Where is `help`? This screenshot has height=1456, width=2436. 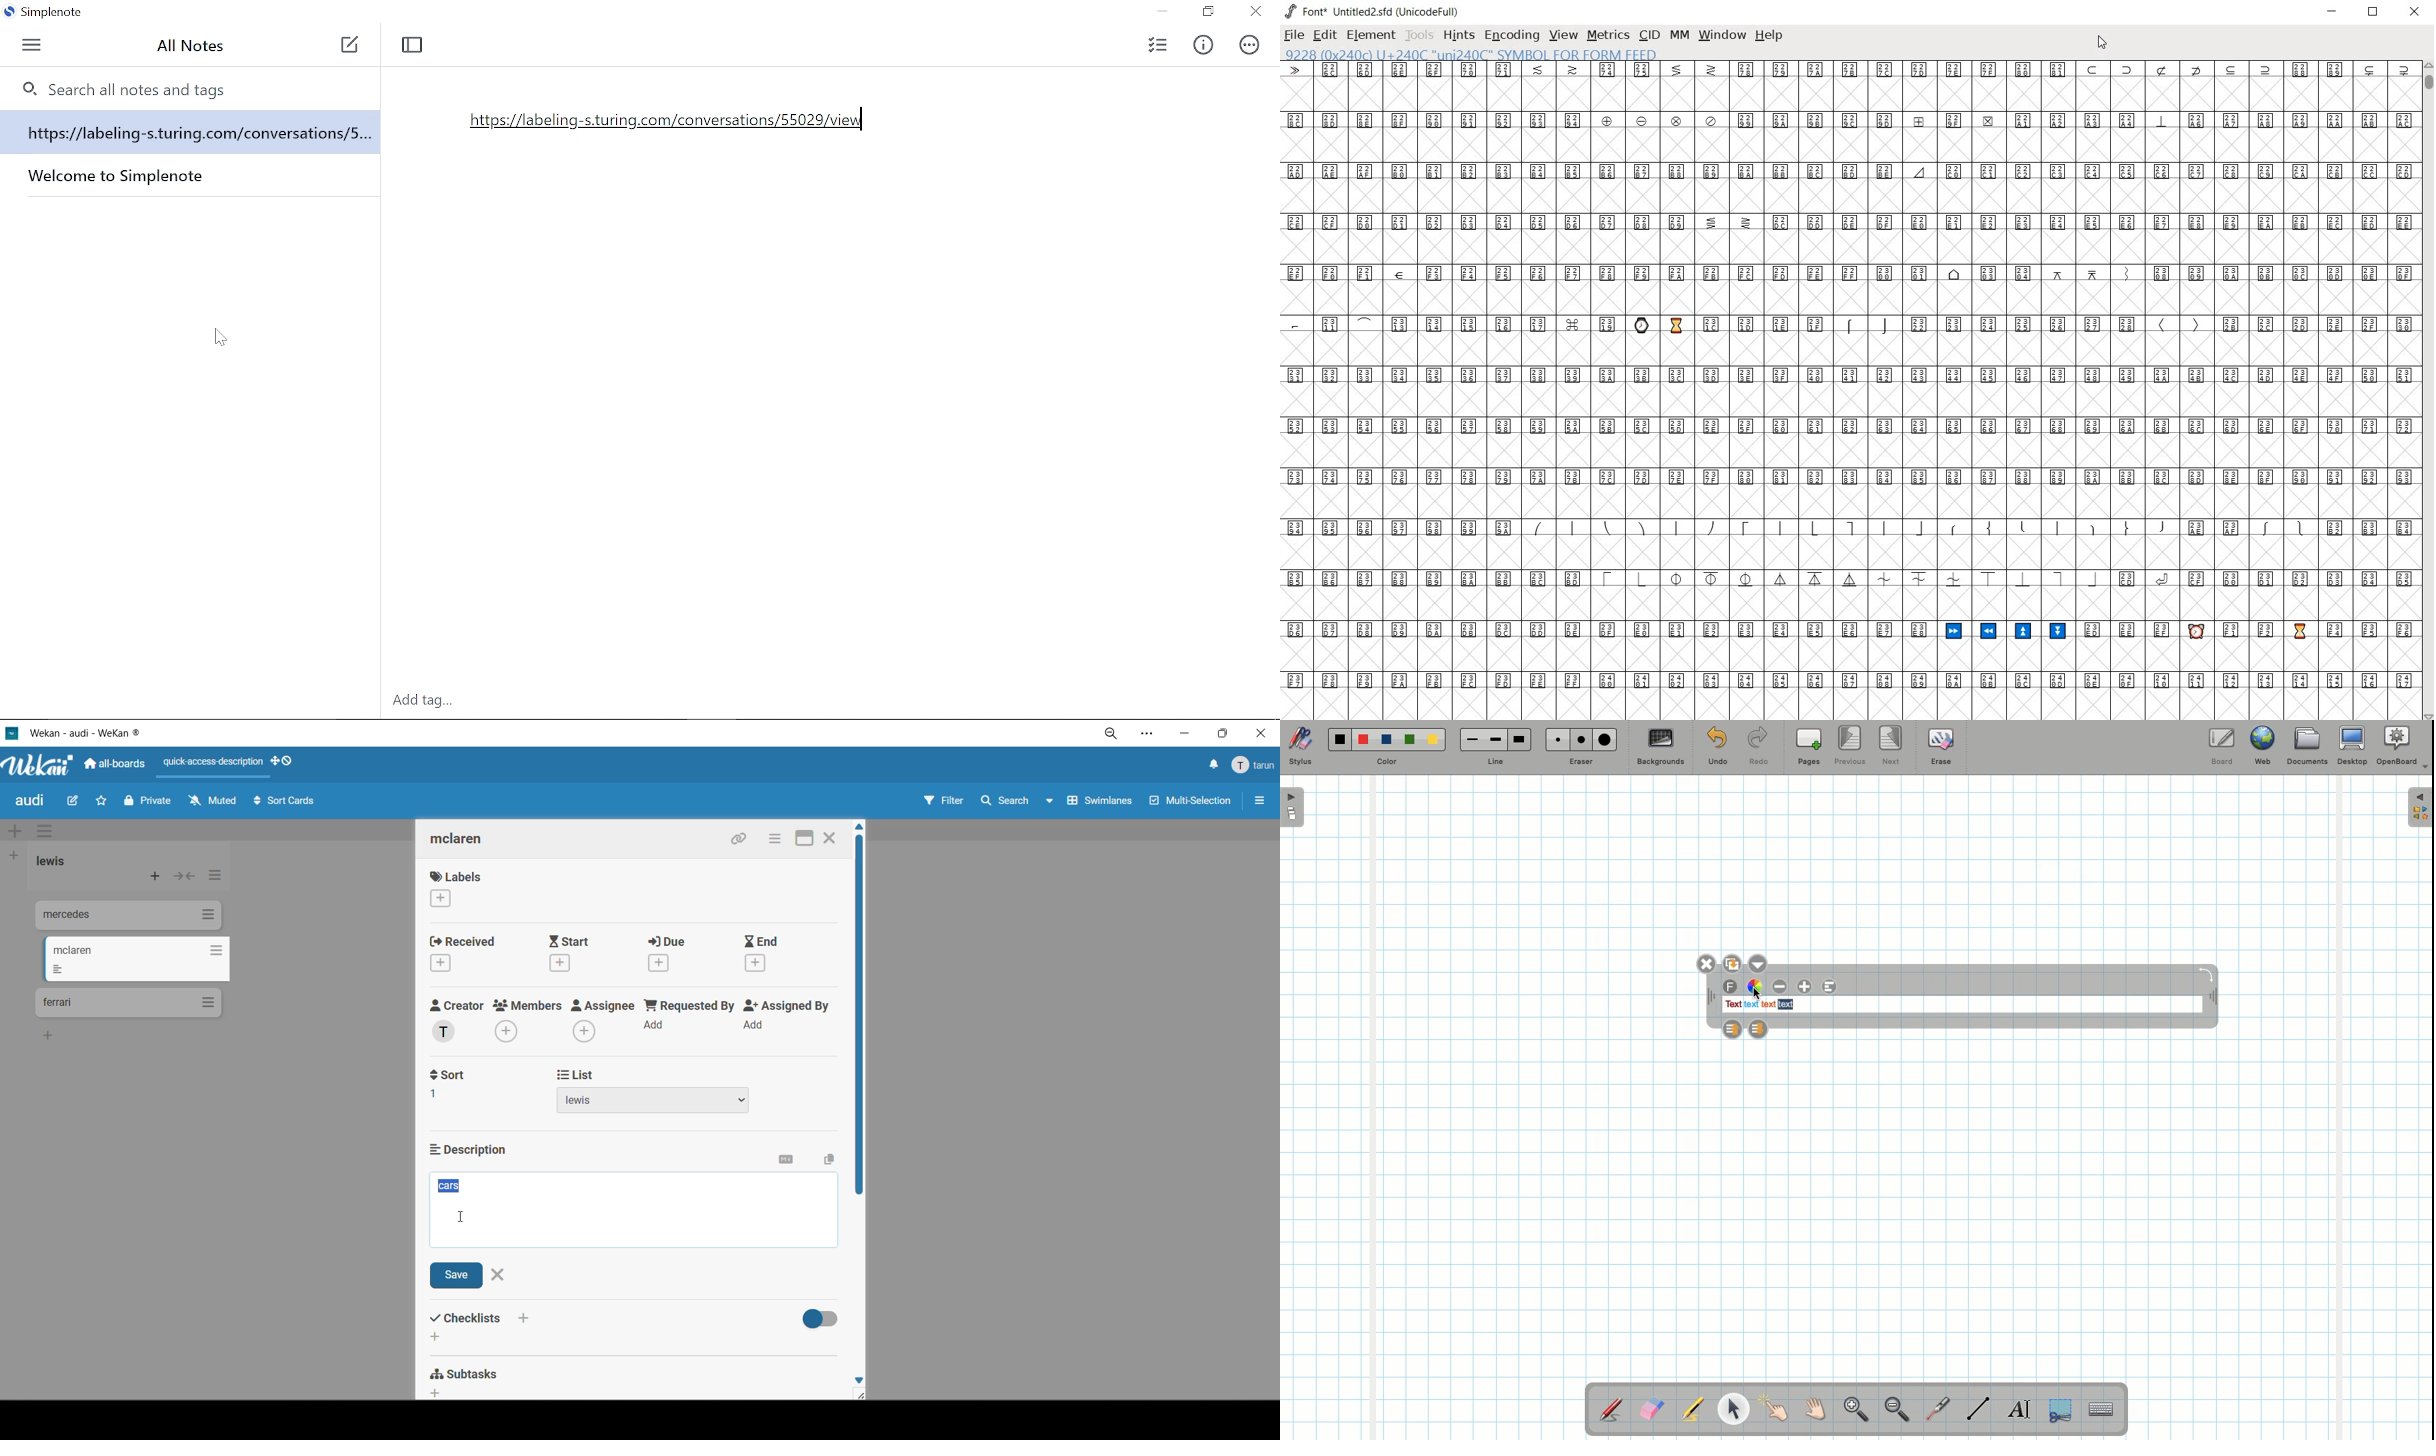
help is located at coordinates (1769, 36).